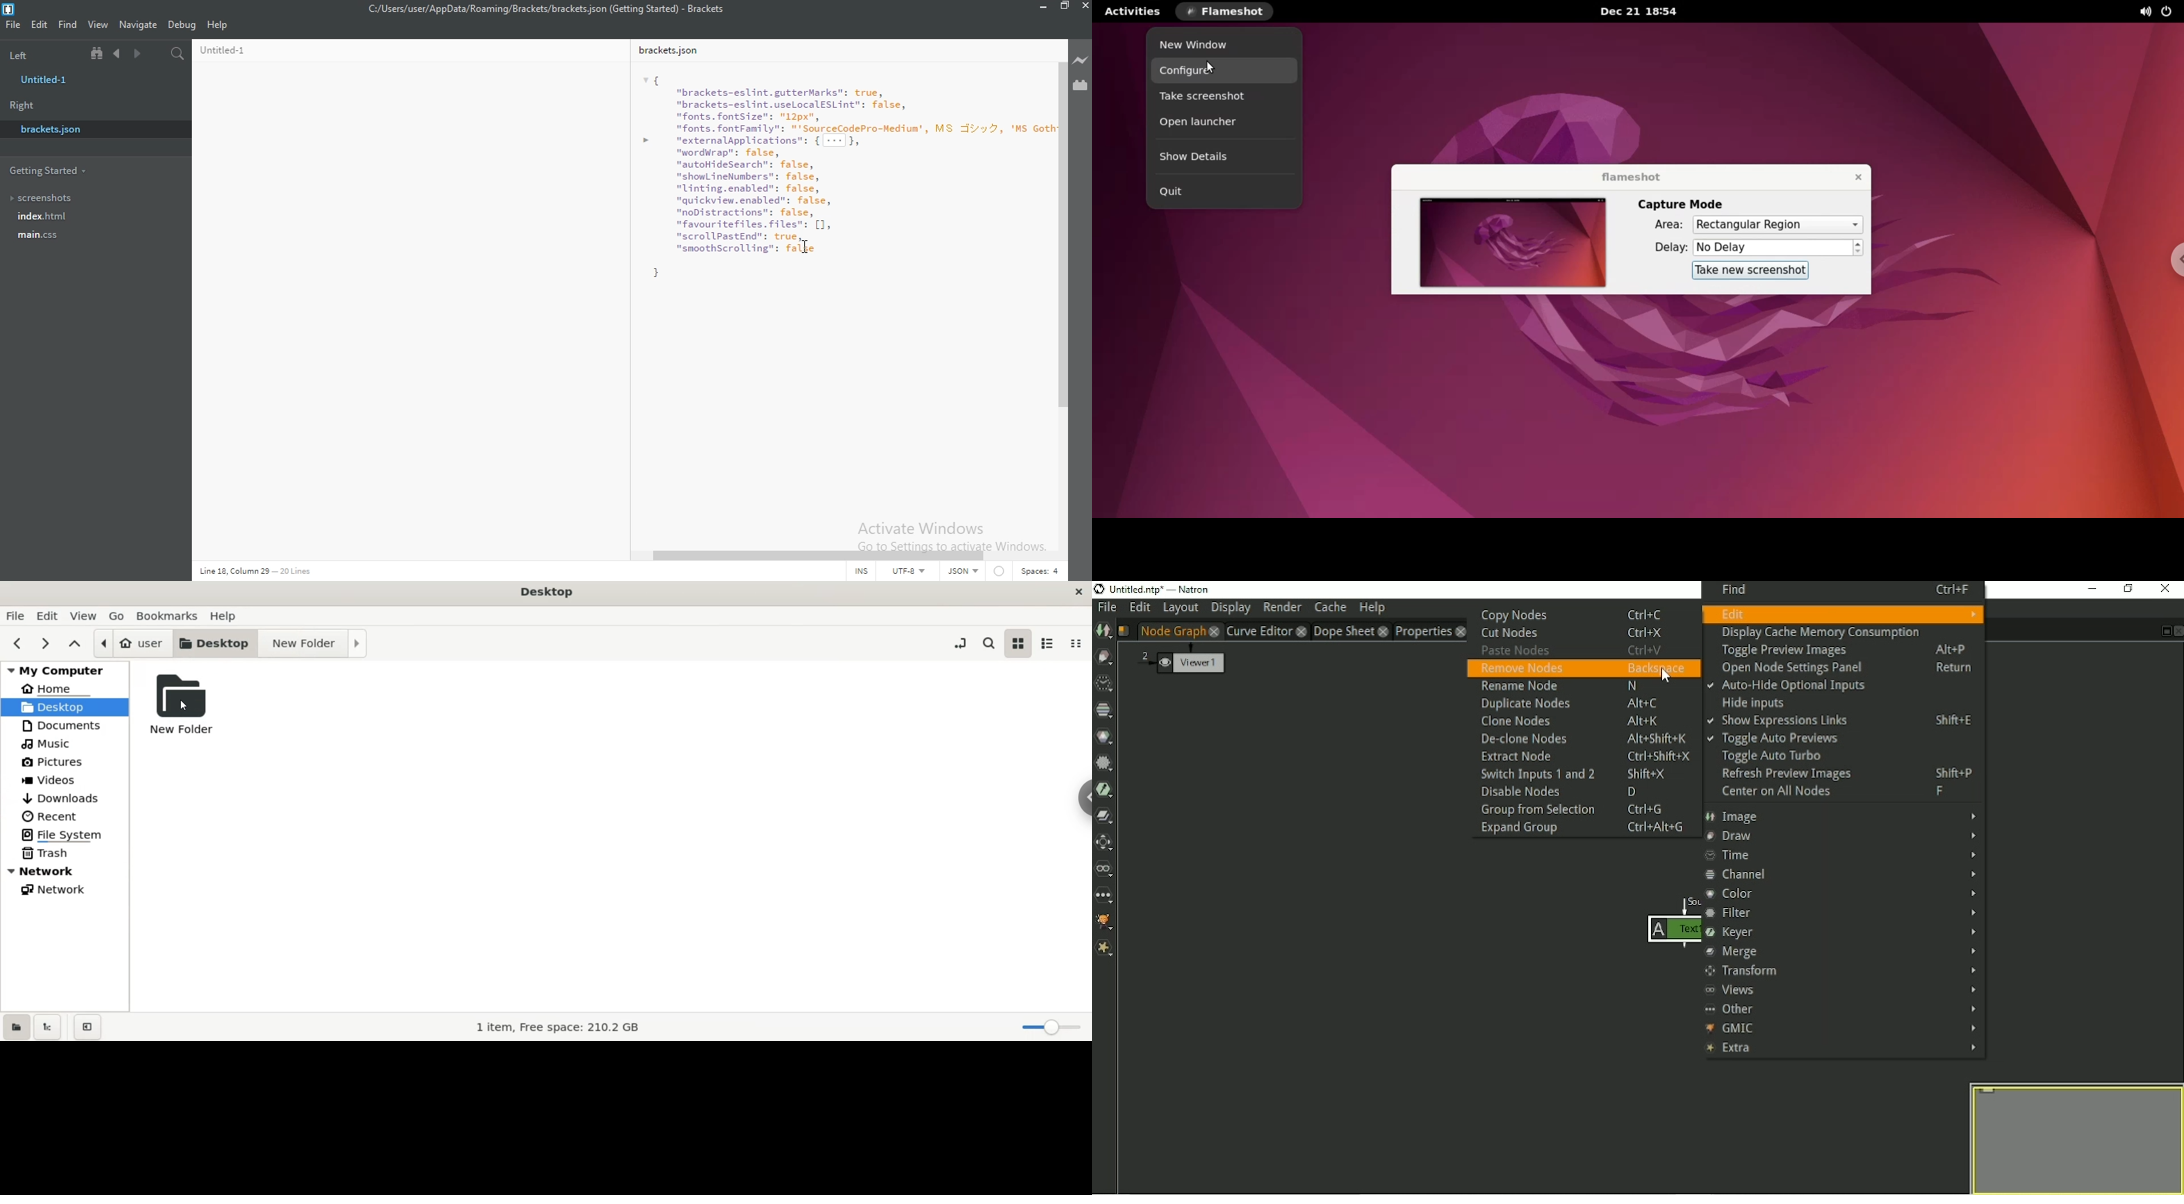  What do you see at coordinates (1046, 574) in the screenshot?
I see `Spaces:4` at bounding box center [1046, 574].